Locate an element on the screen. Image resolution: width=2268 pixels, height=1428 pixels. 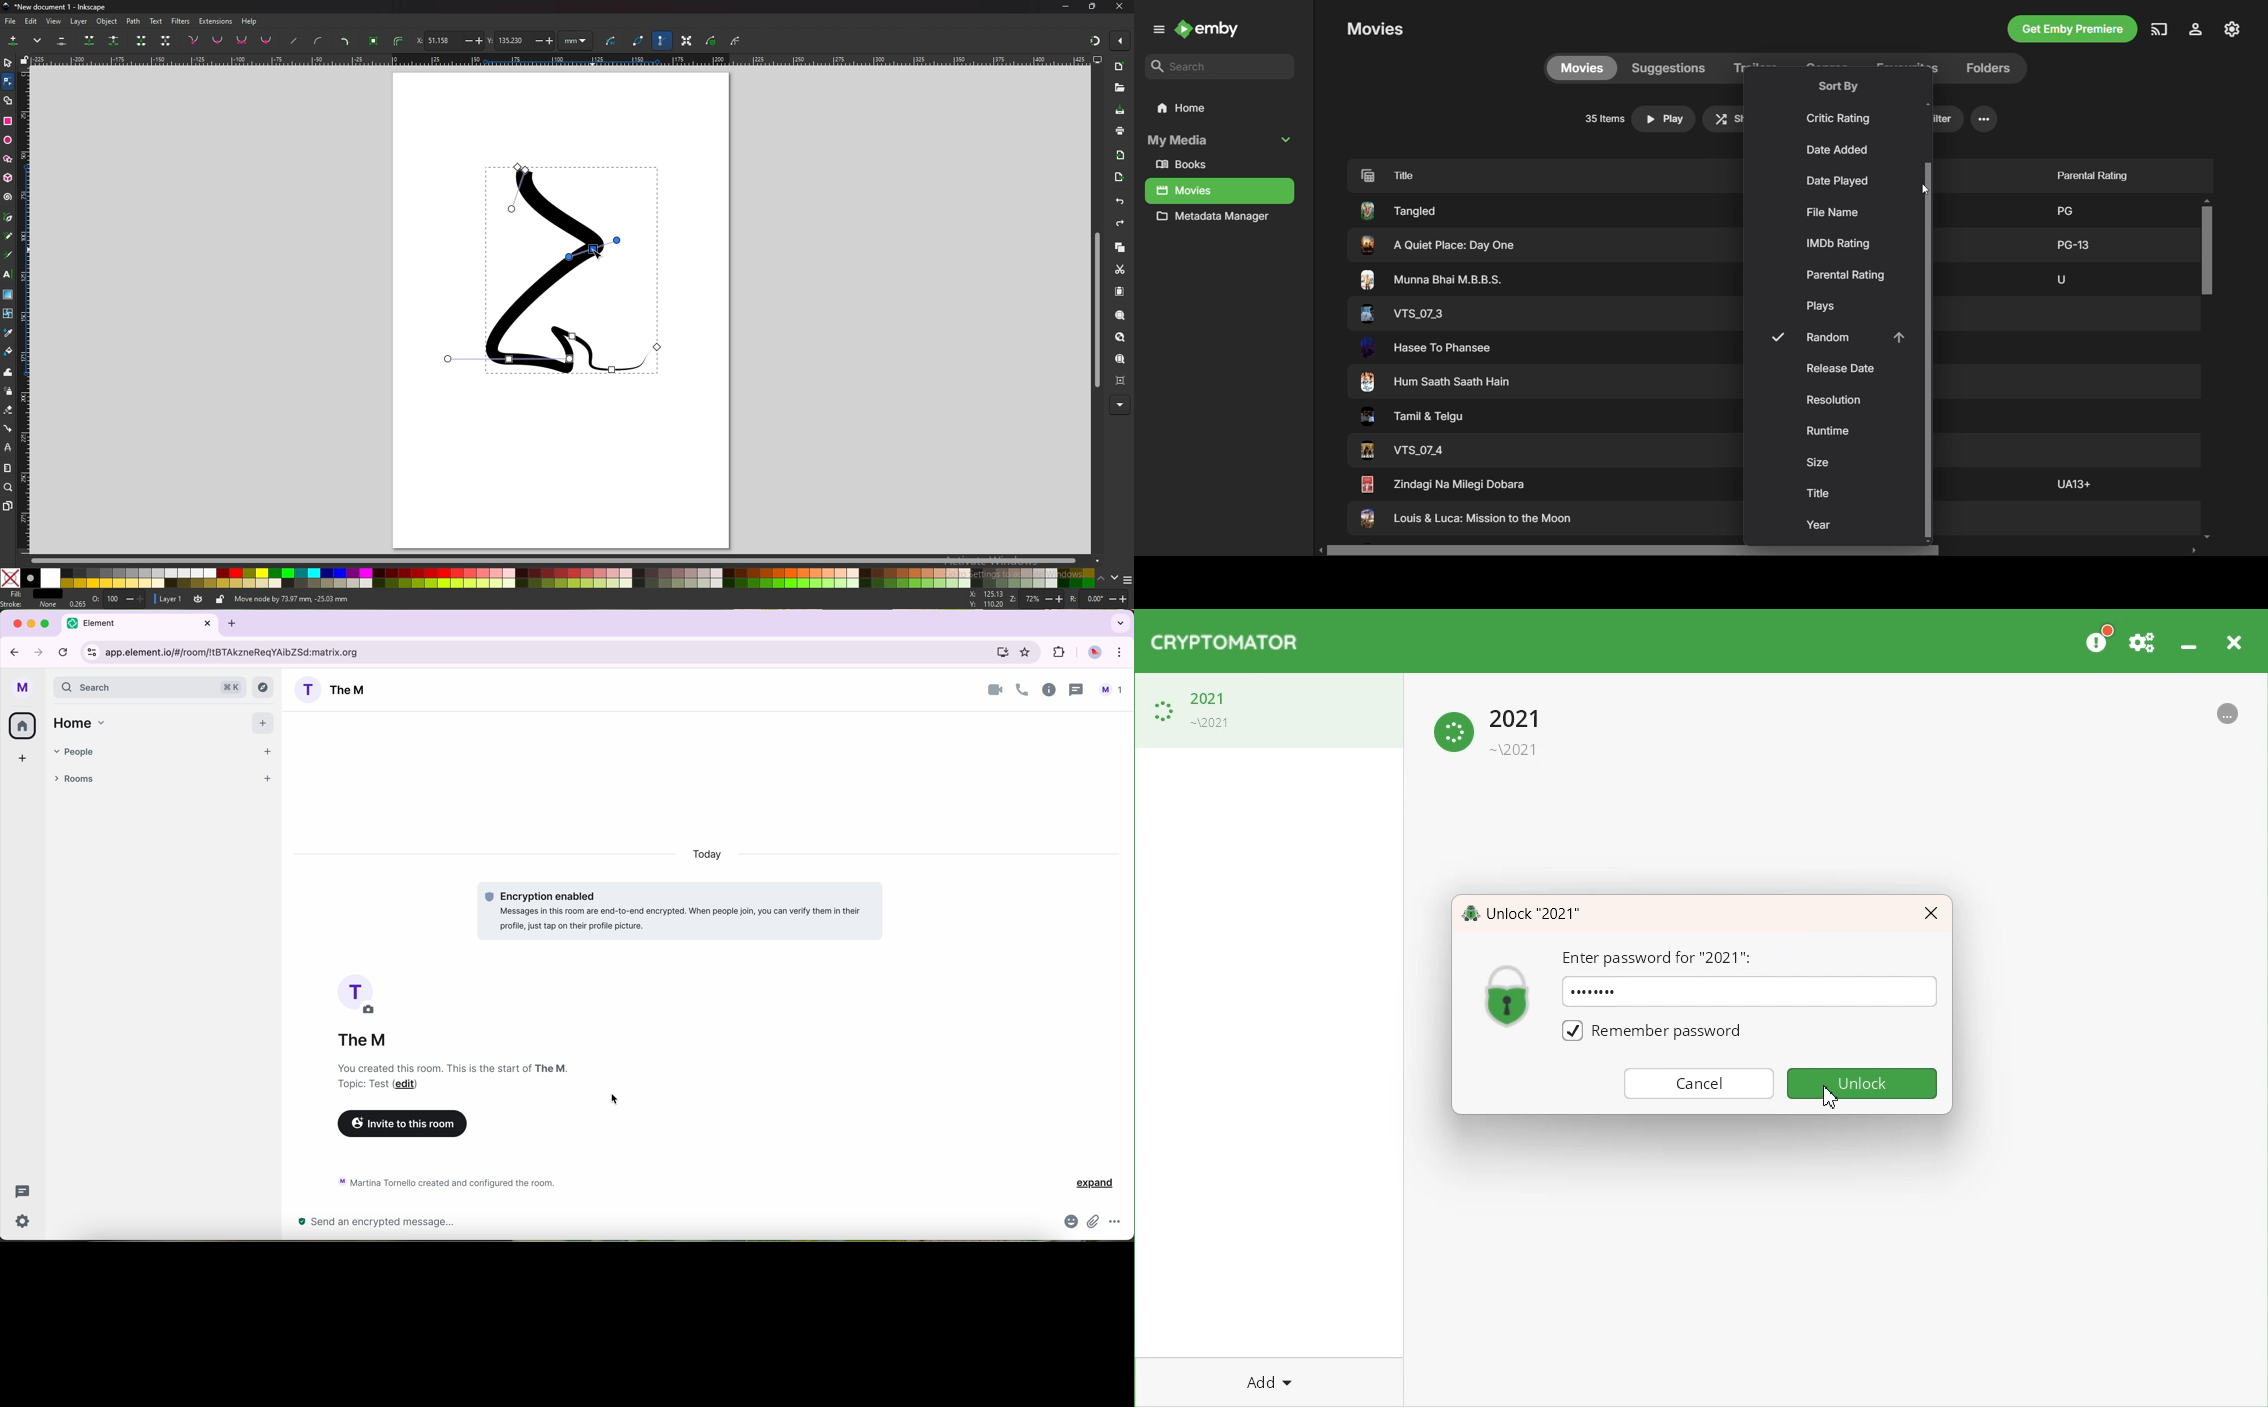
shape builder is located at coordinates (8, 100).